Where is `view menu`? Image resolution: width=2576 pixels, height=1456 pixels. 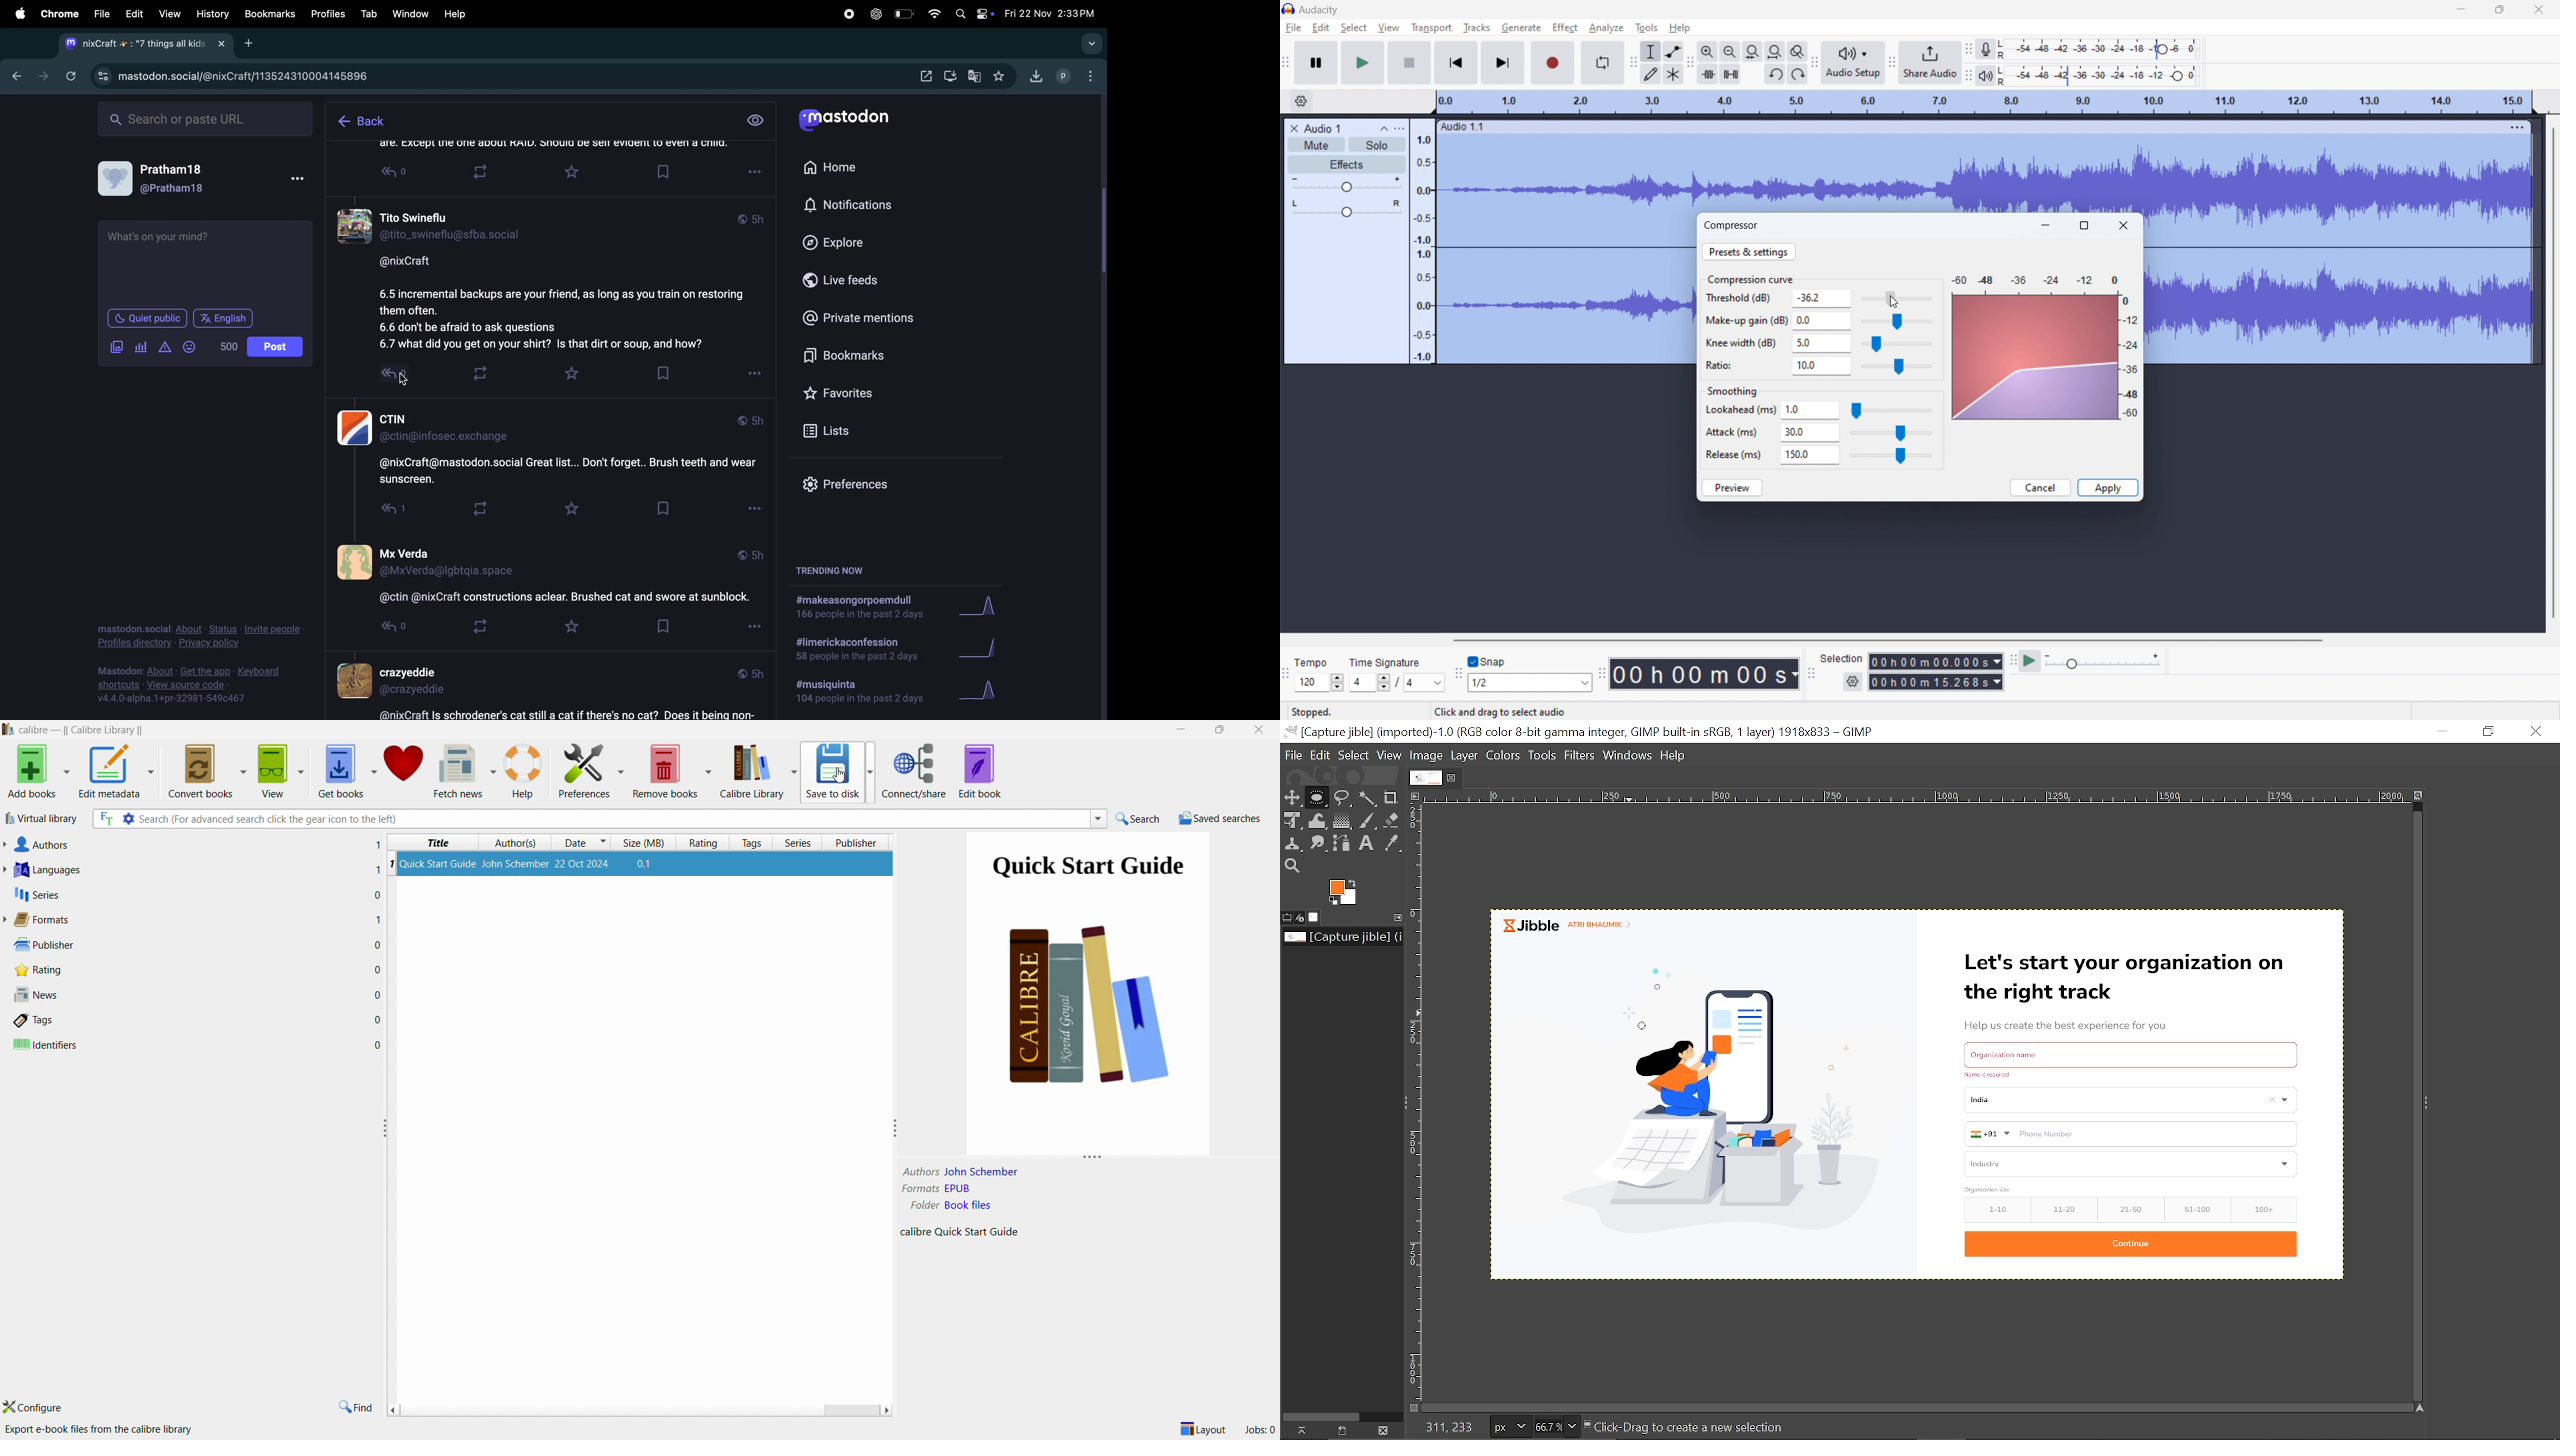 view menu is located at coordinates (1399, 128).